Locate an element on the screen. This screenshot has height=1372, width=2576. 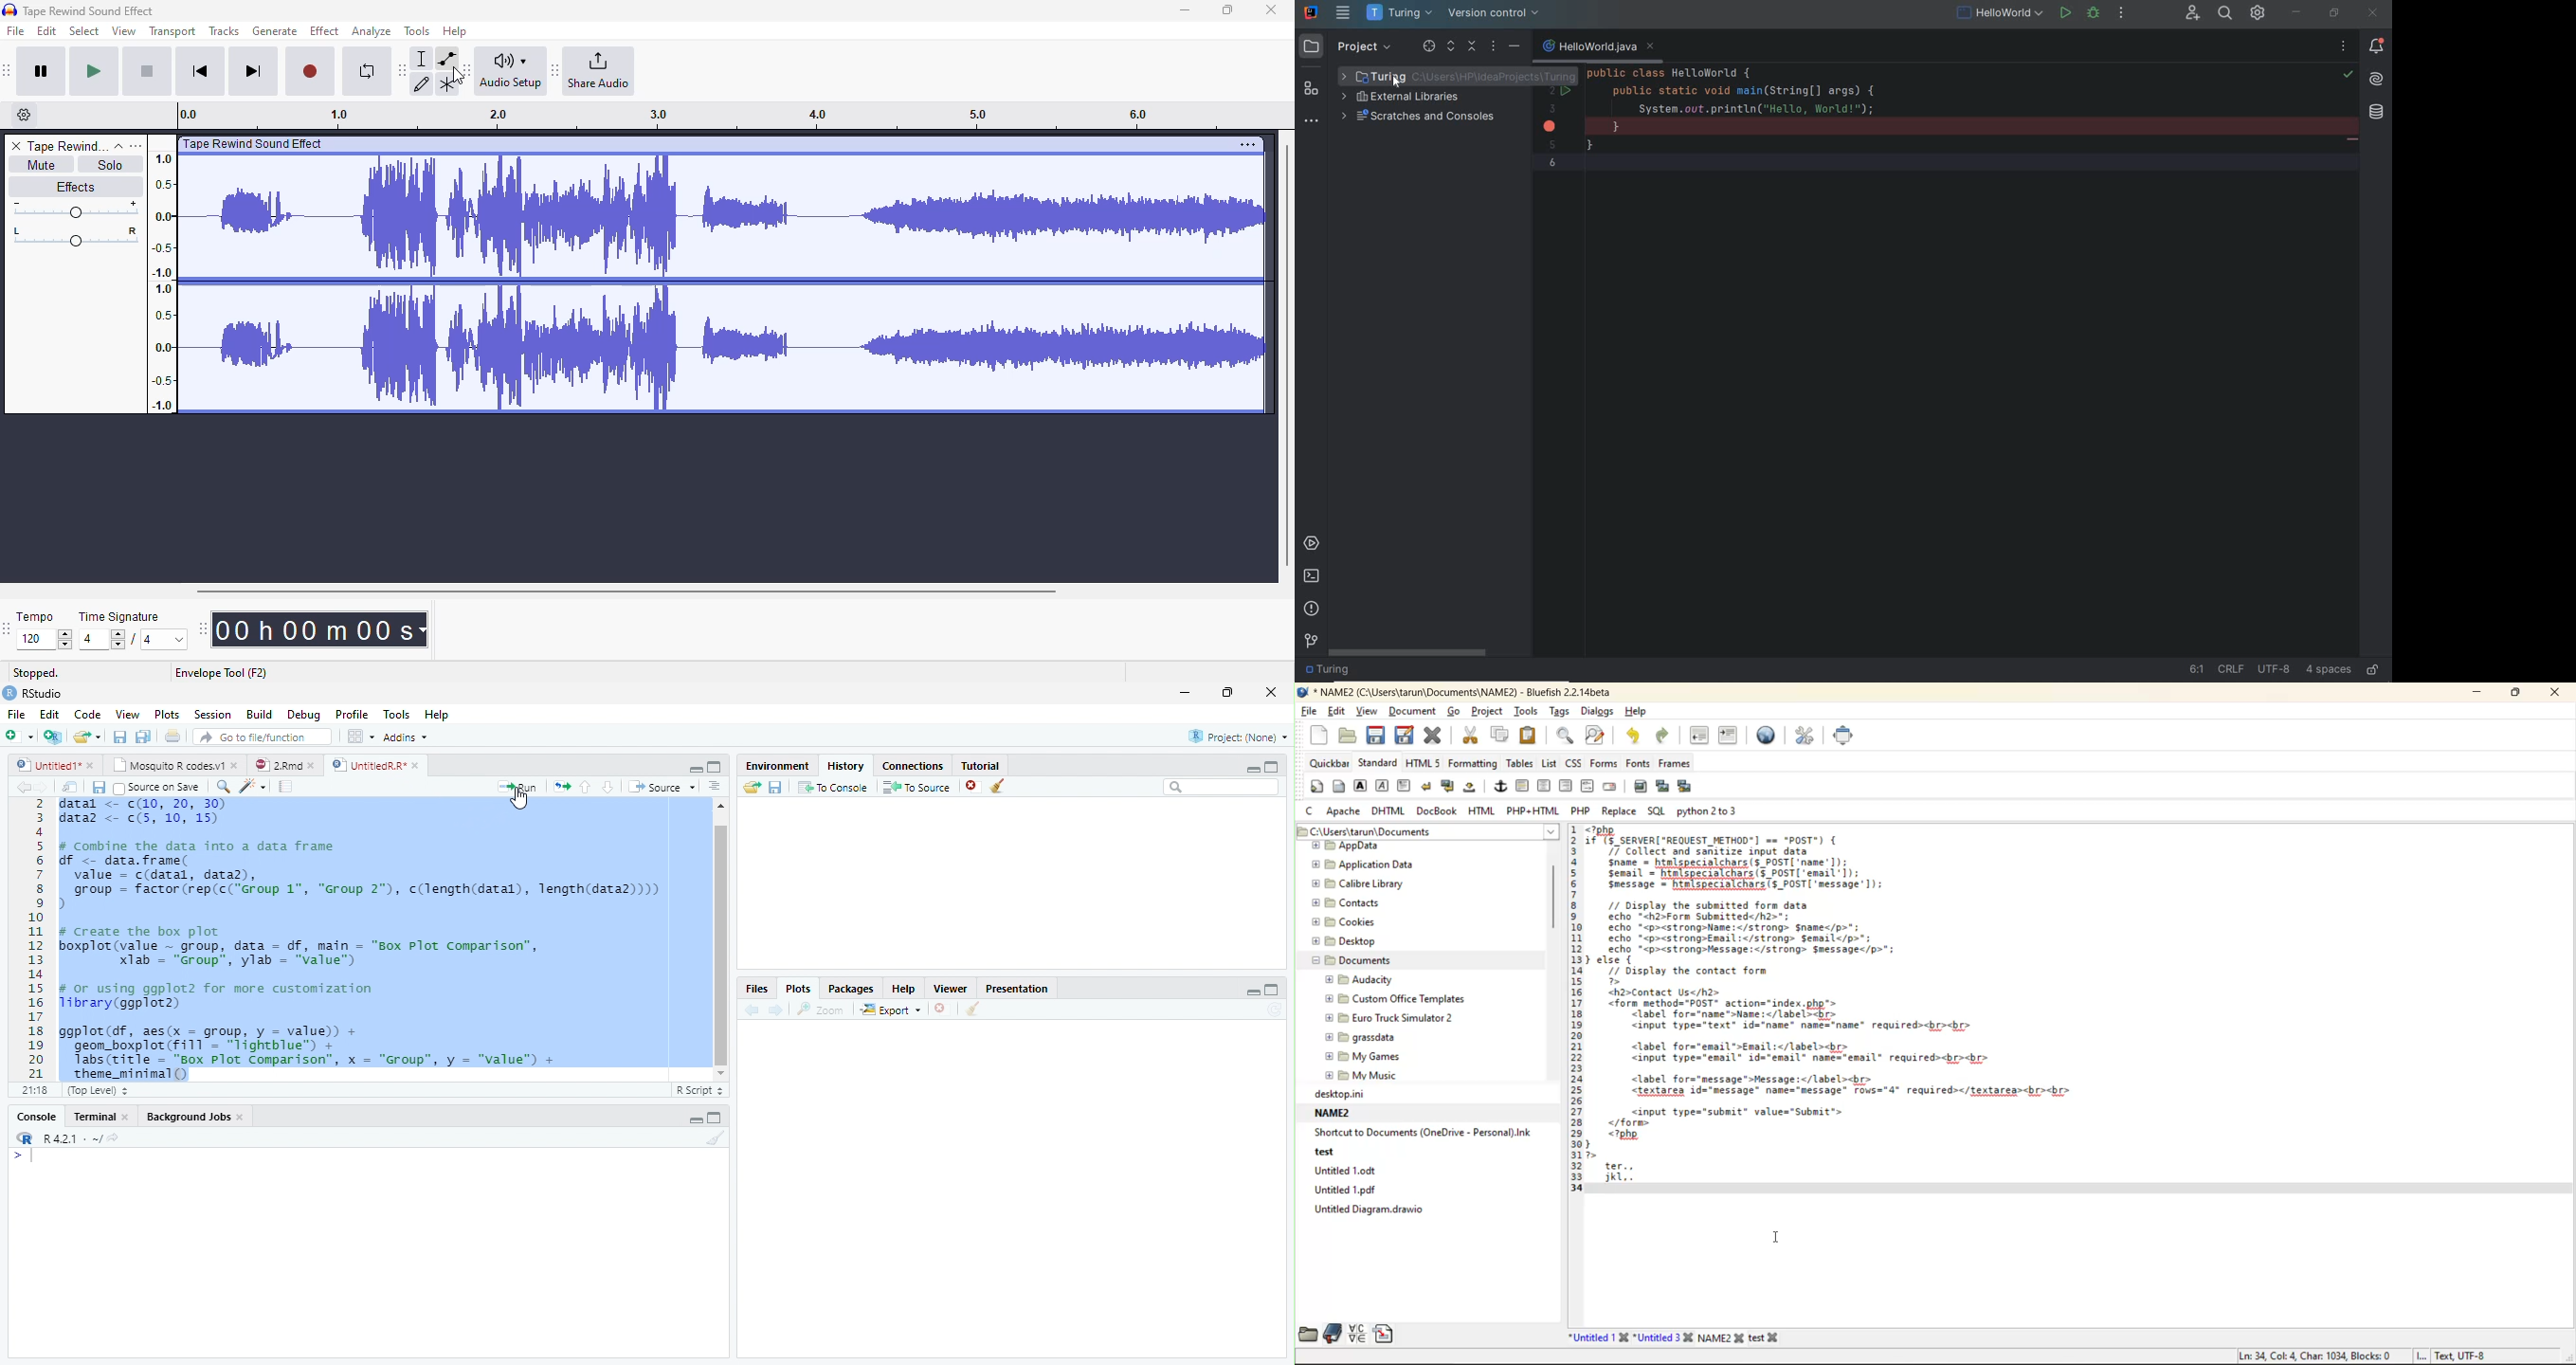
Untitled1* is located at coordinates (46, 765).